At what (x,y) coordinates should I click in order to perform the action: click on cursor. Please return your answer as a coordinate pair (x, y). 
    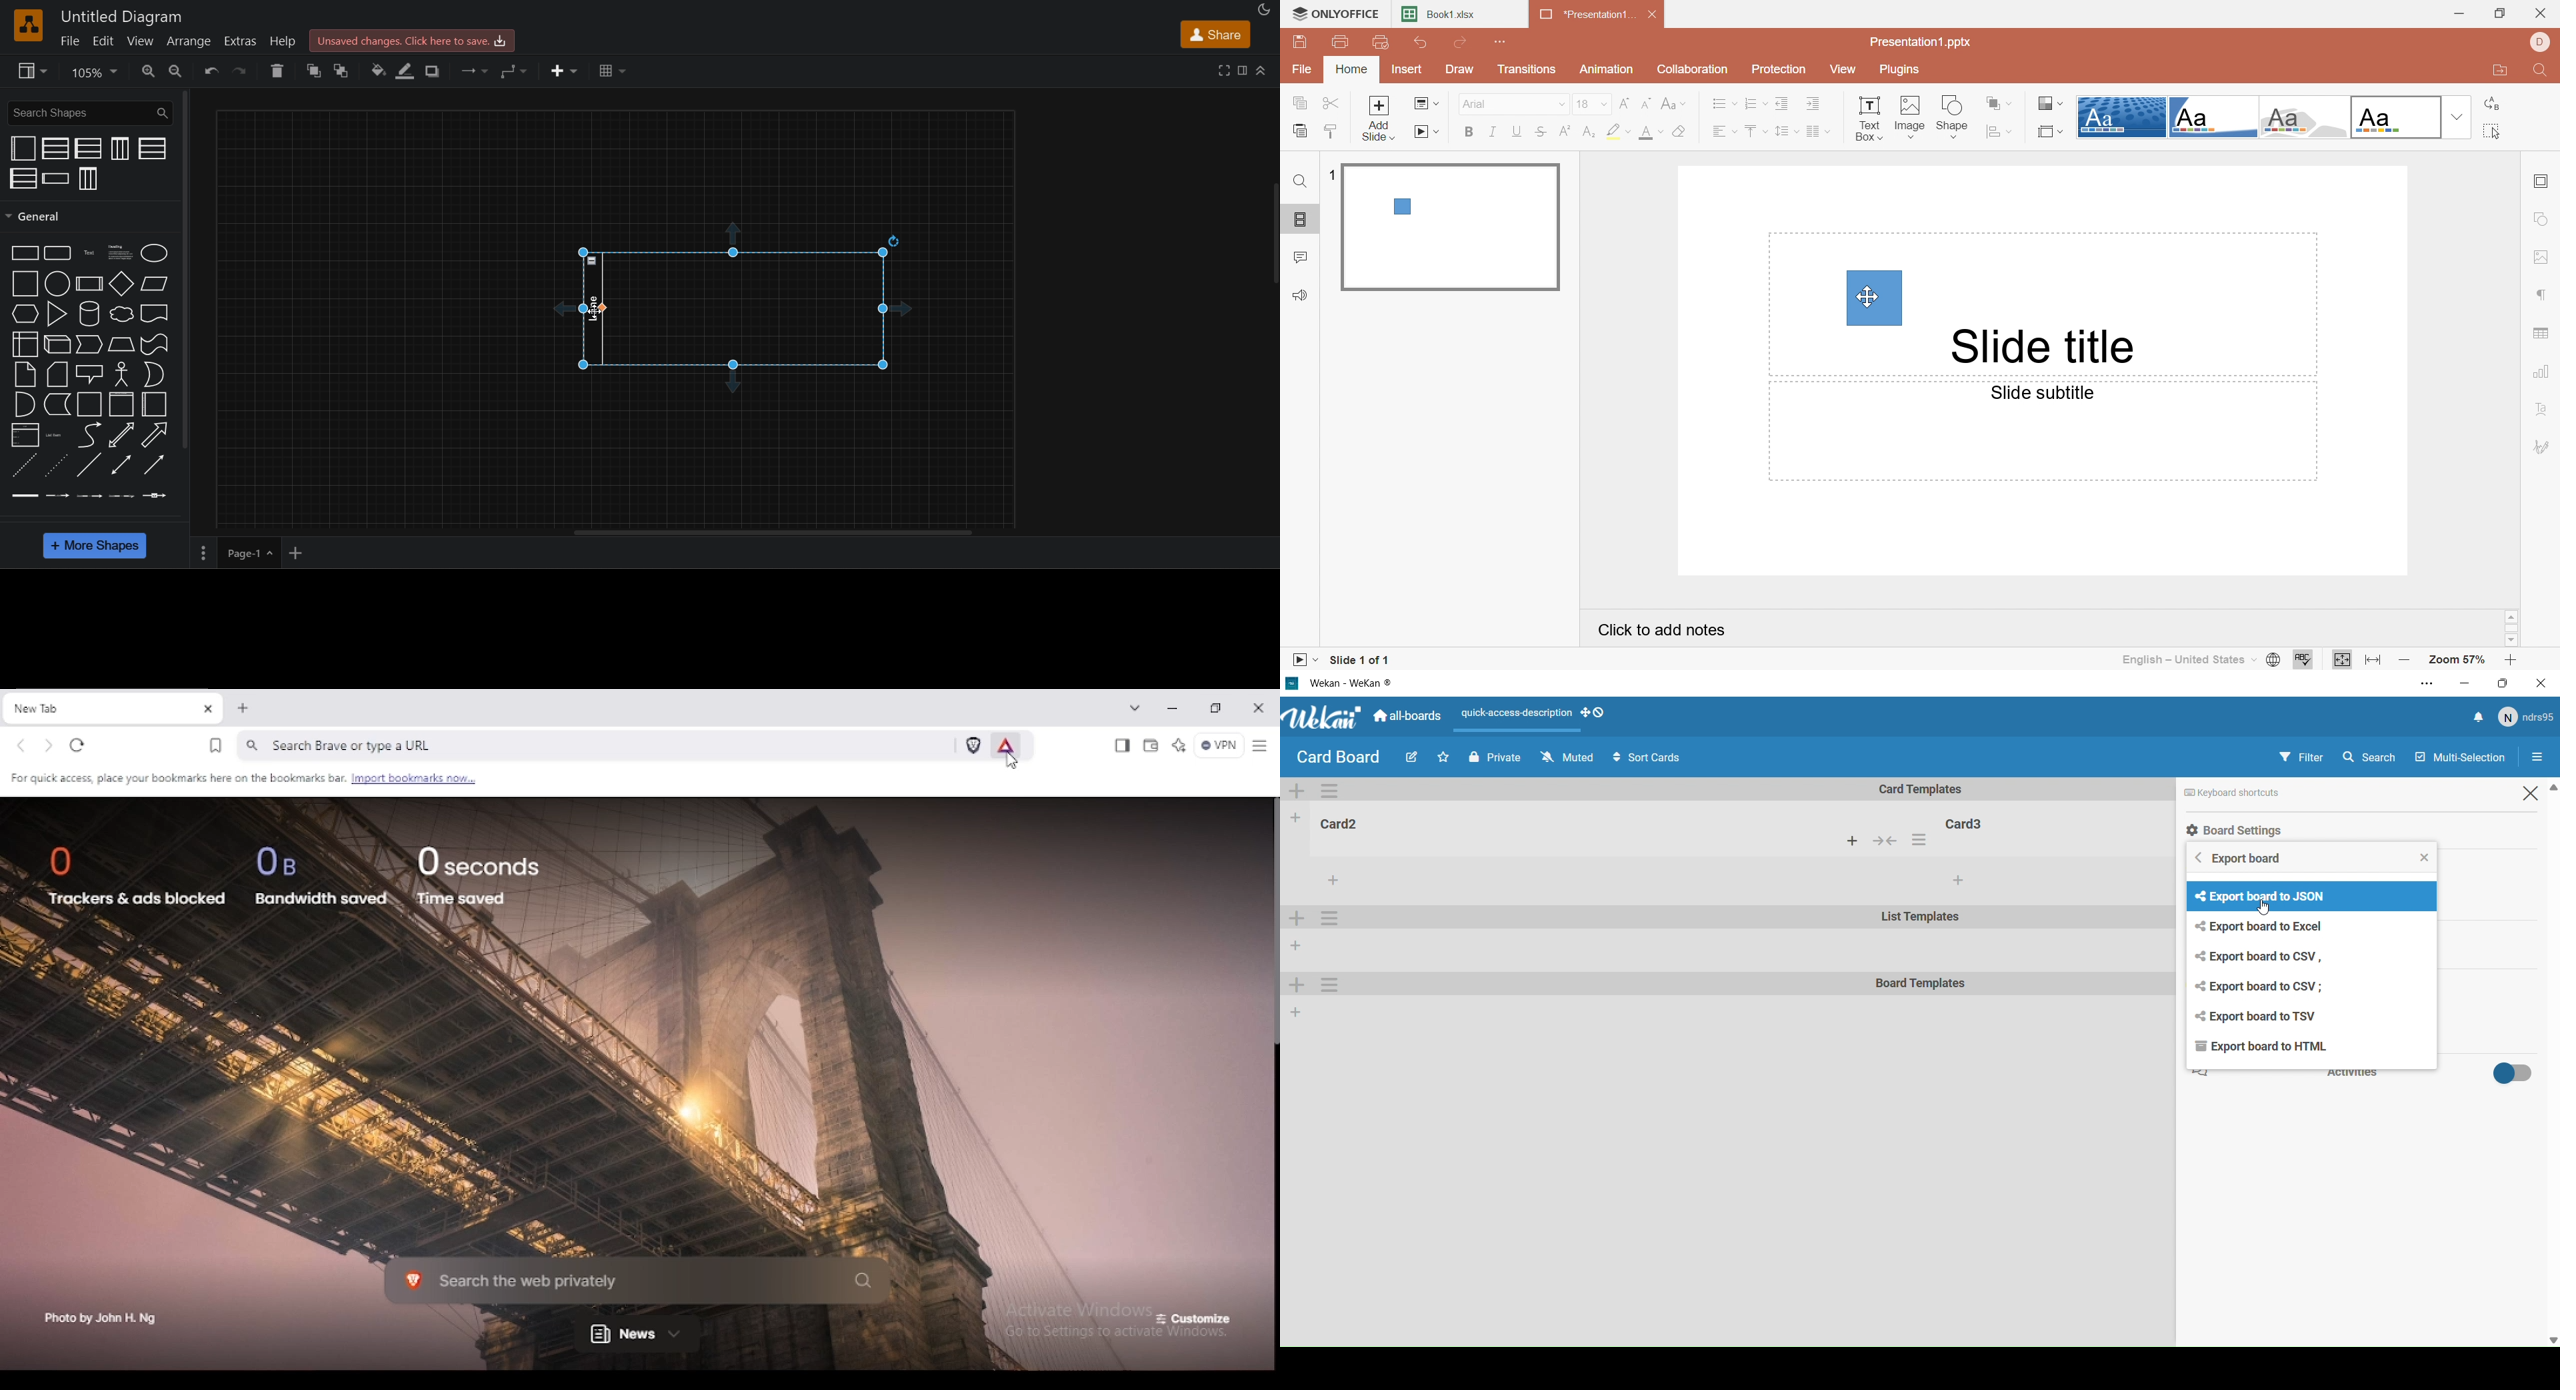
    Looking at the image, I should click on (1867, 298).